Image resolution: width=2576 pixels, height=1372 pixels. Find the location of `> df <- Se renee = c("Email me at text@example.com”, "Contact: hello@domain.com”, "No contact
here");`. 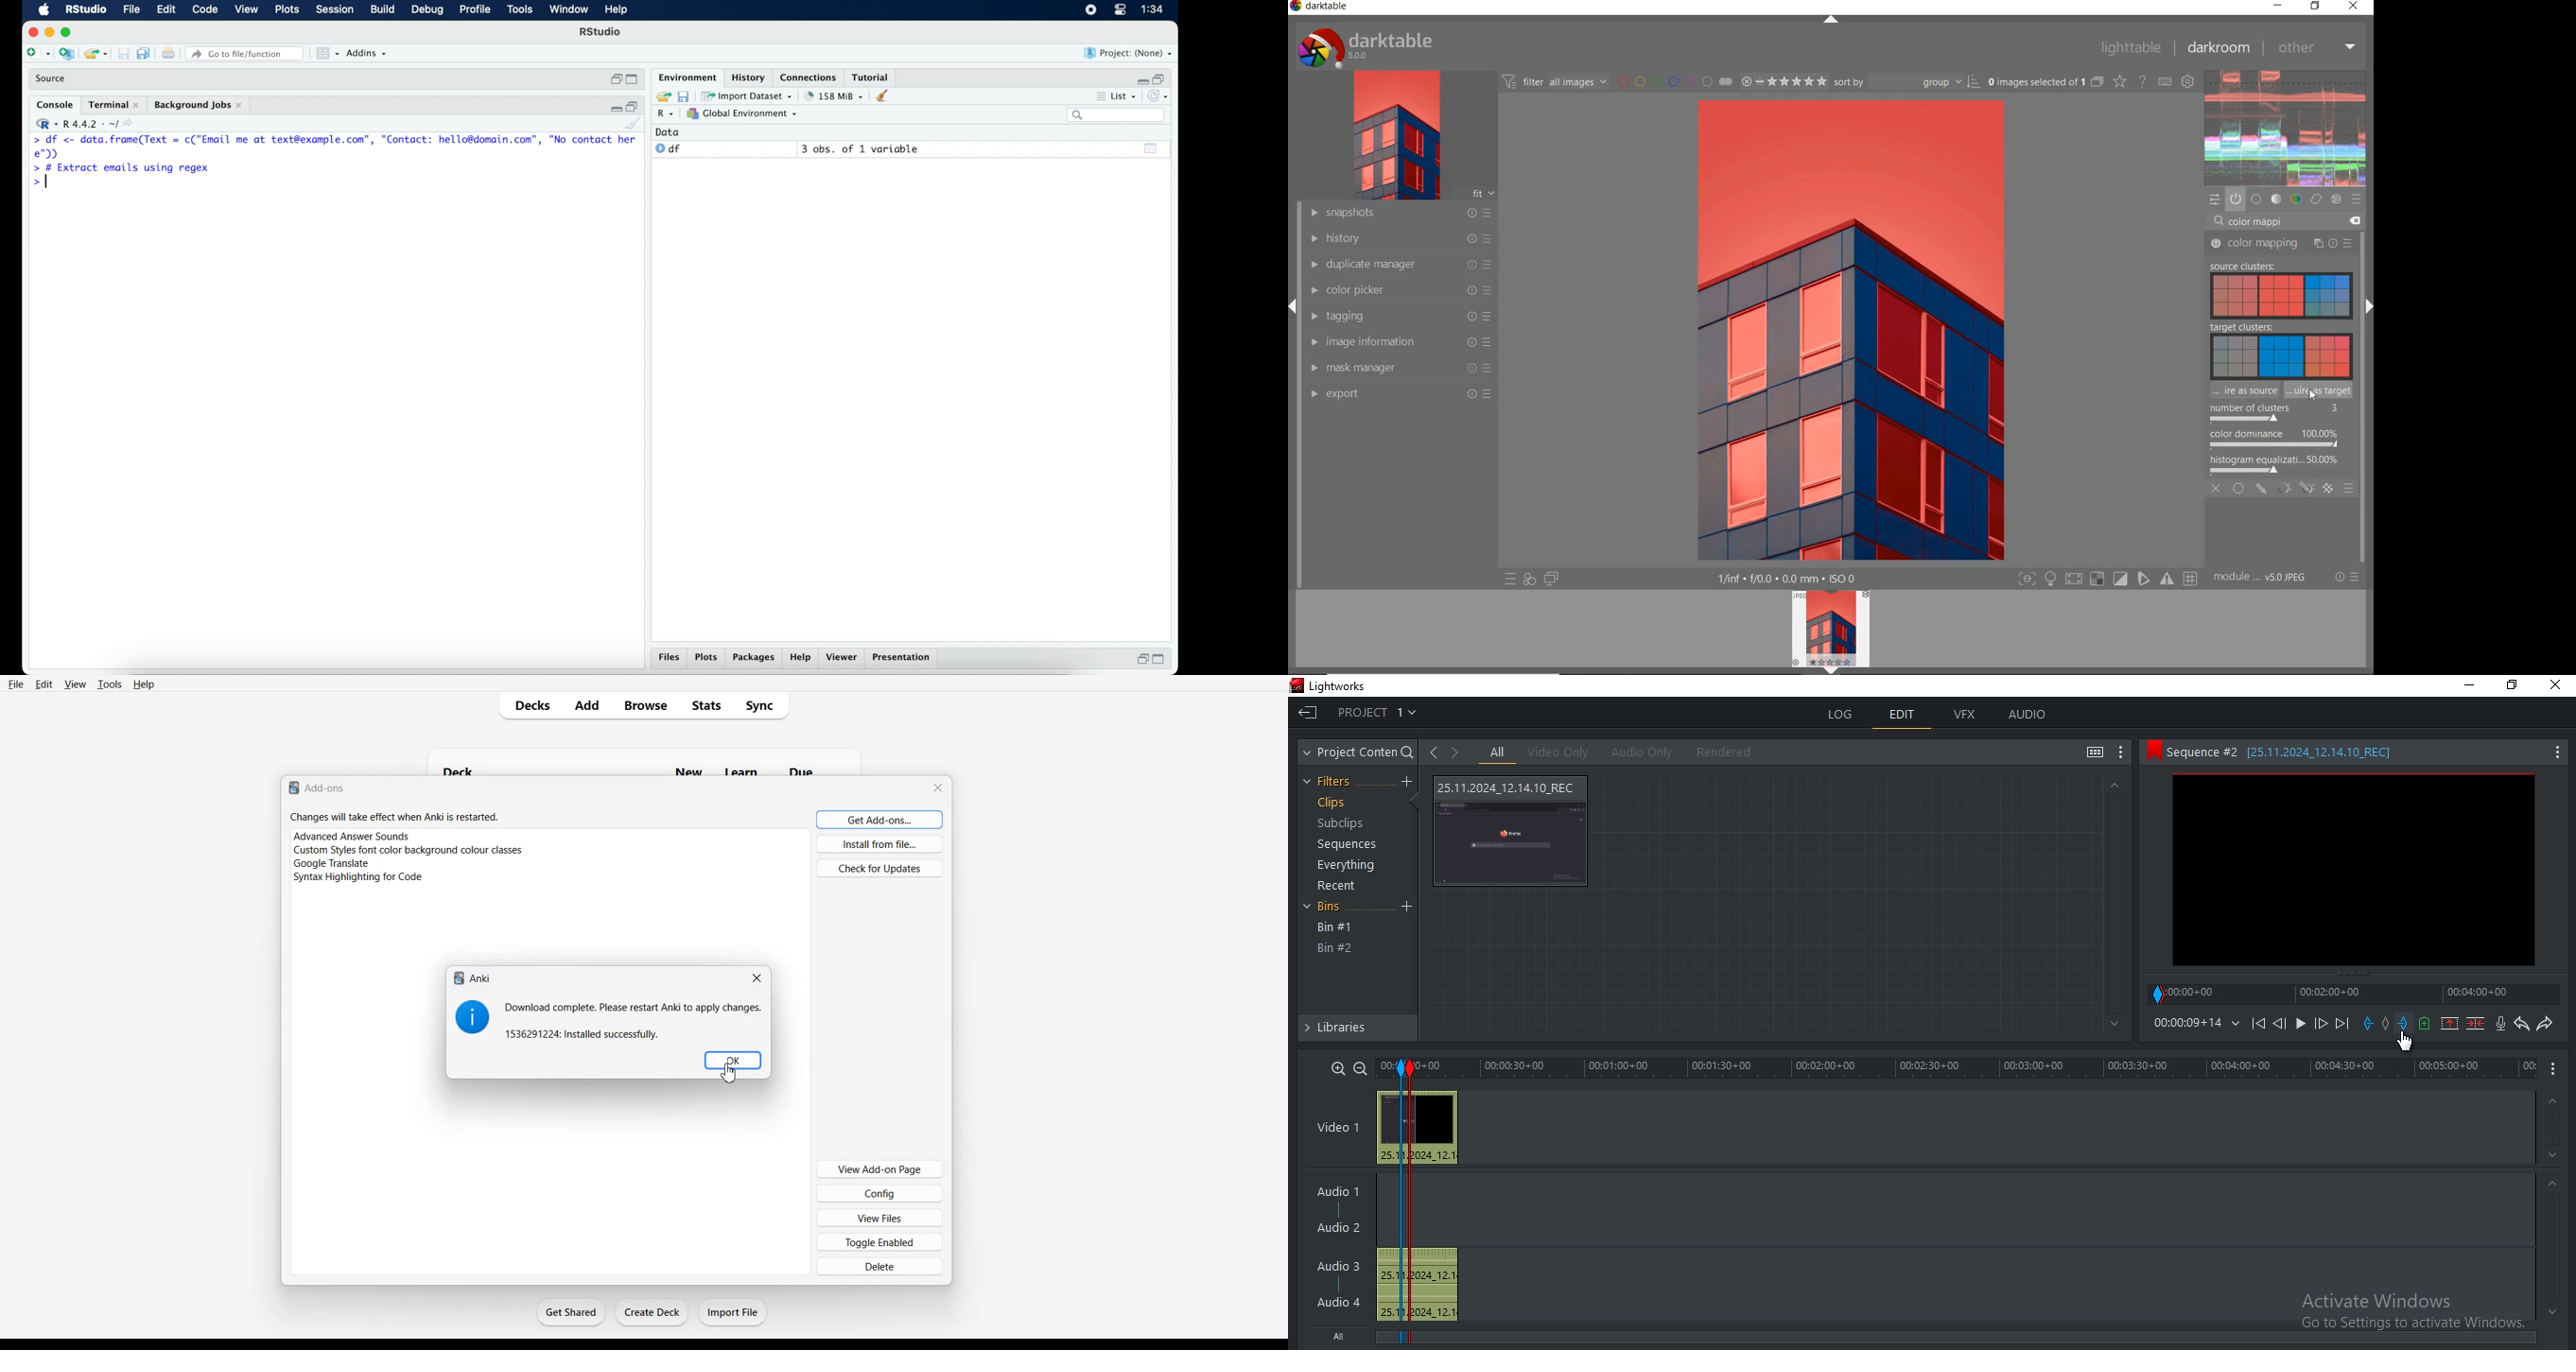

> df <- Se renee = c("Email me at text@example.com”, "Contact: hello@domain.com”, "No contact
here"); is located at coordinates (335, 147).